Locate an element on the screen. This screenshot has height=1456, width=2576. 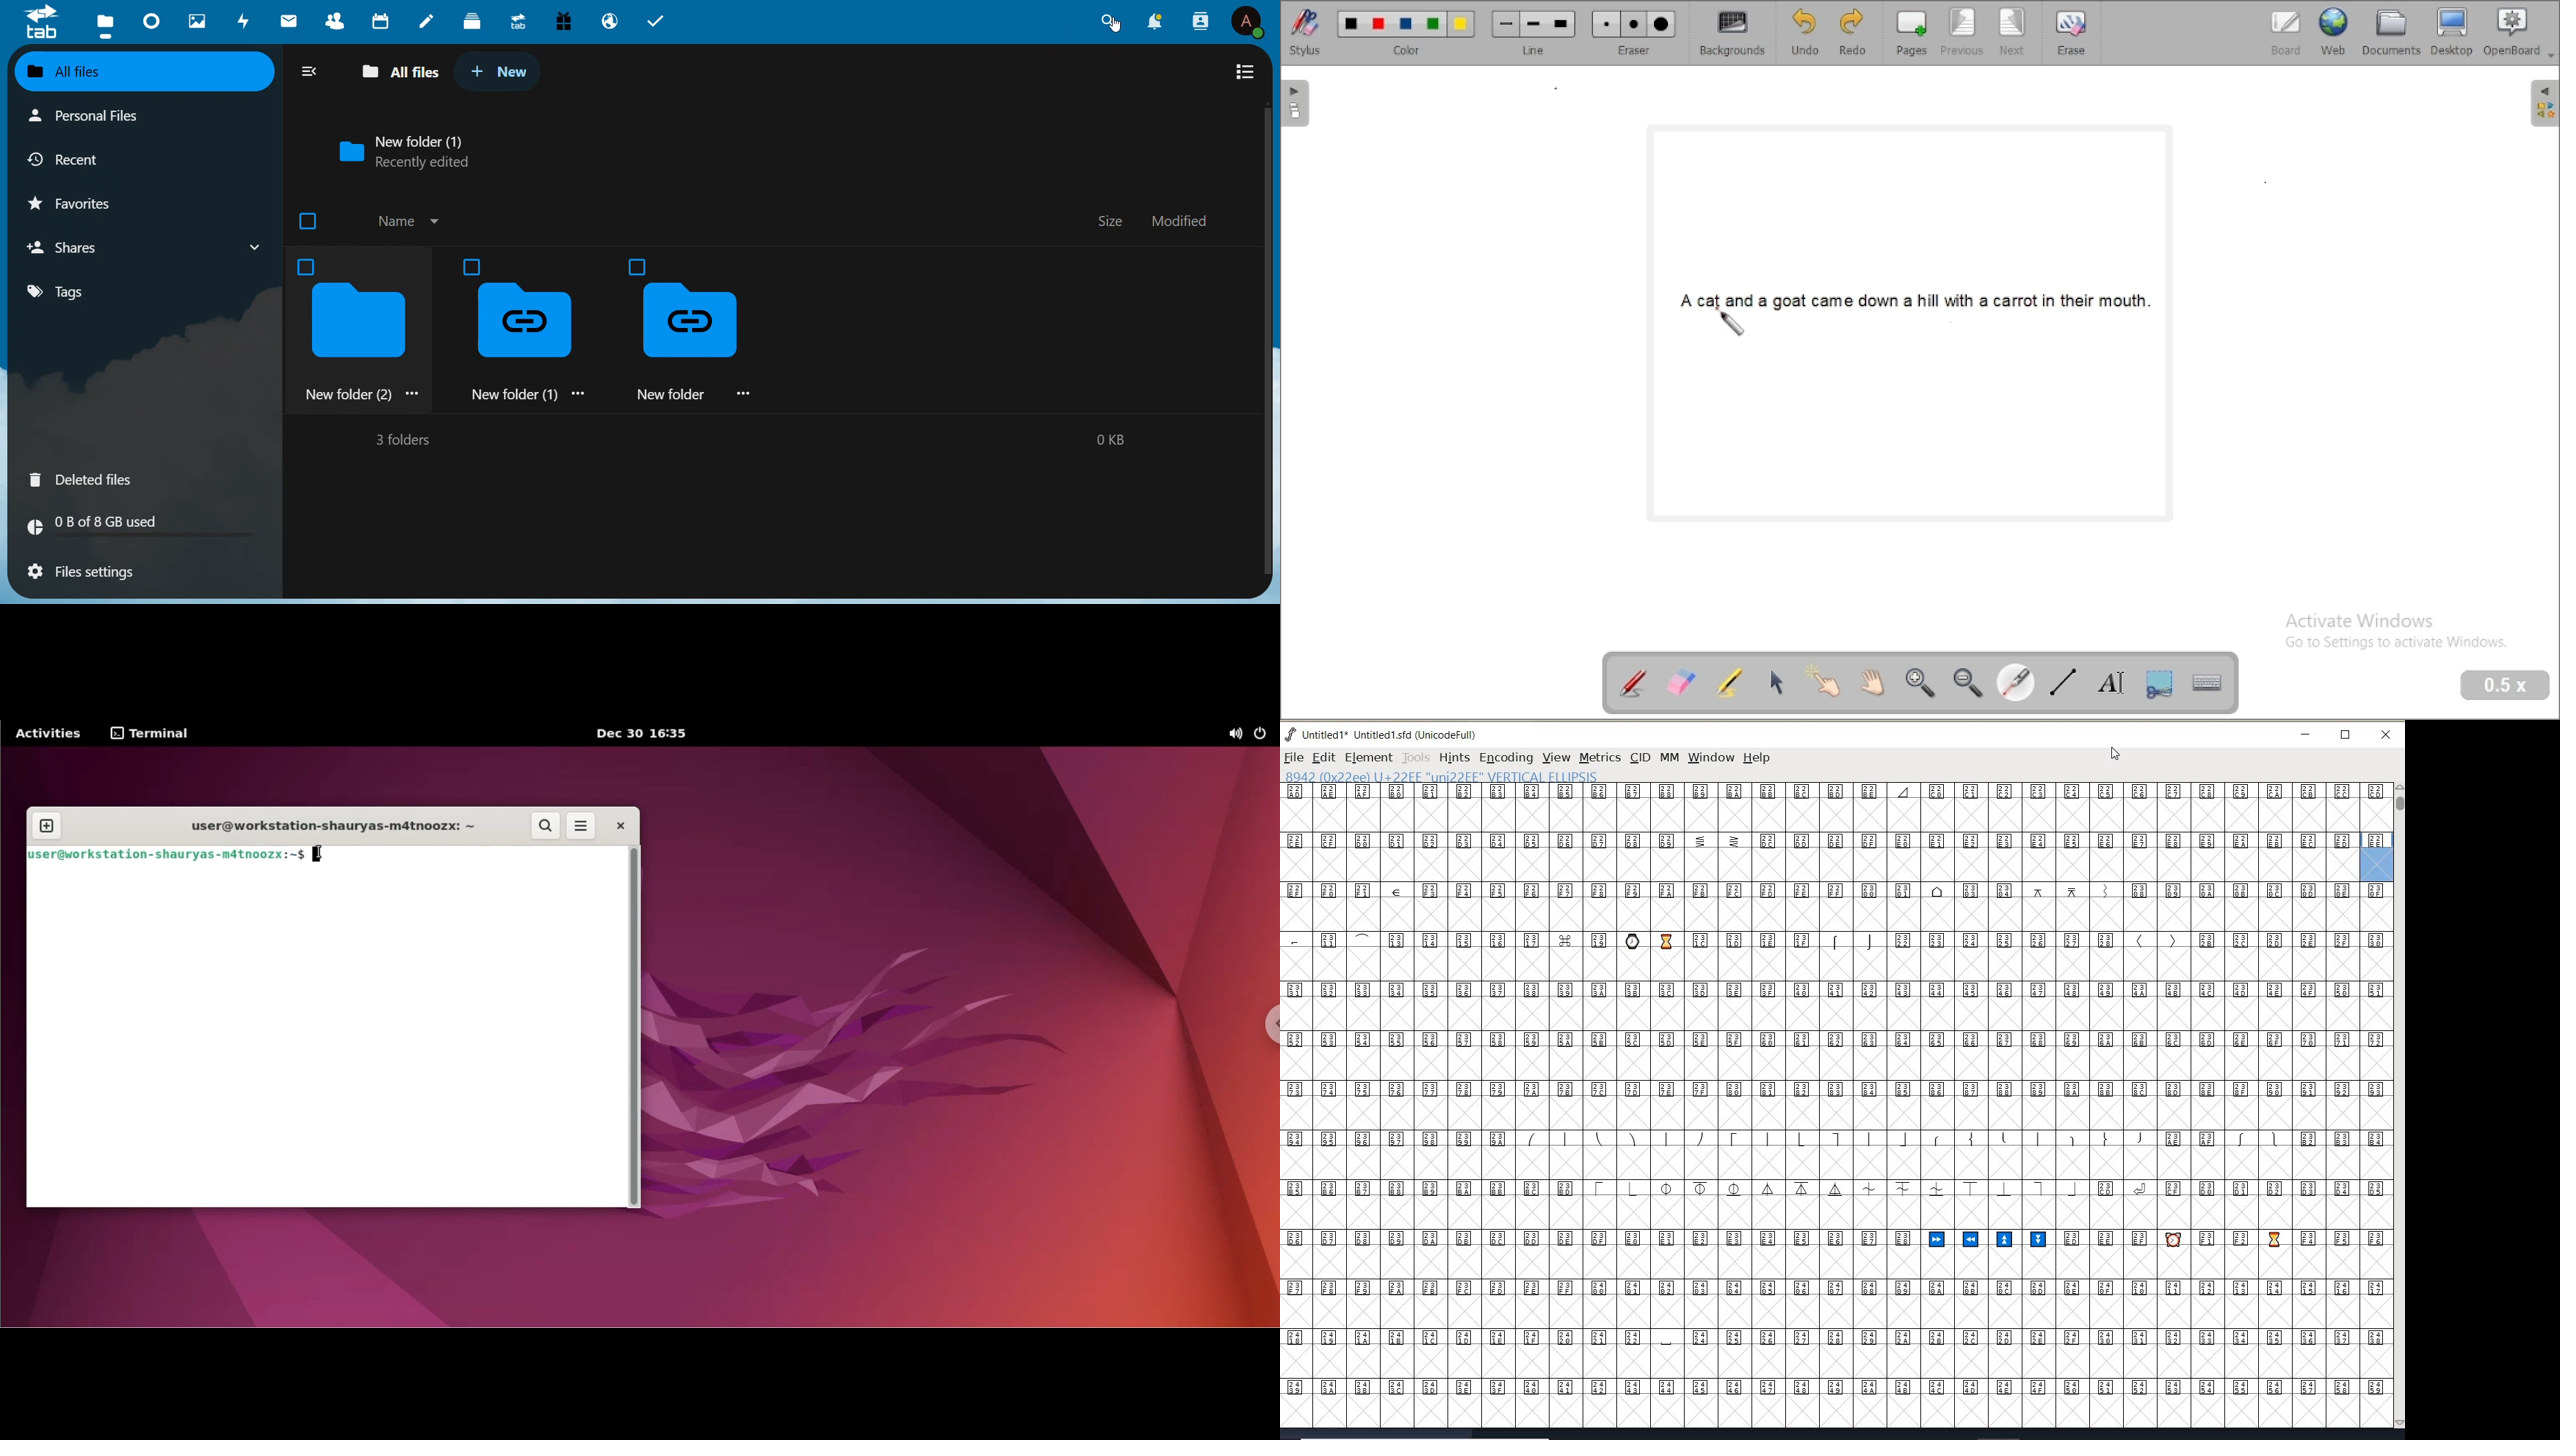
cursor is located at coordinates (1120, 32).